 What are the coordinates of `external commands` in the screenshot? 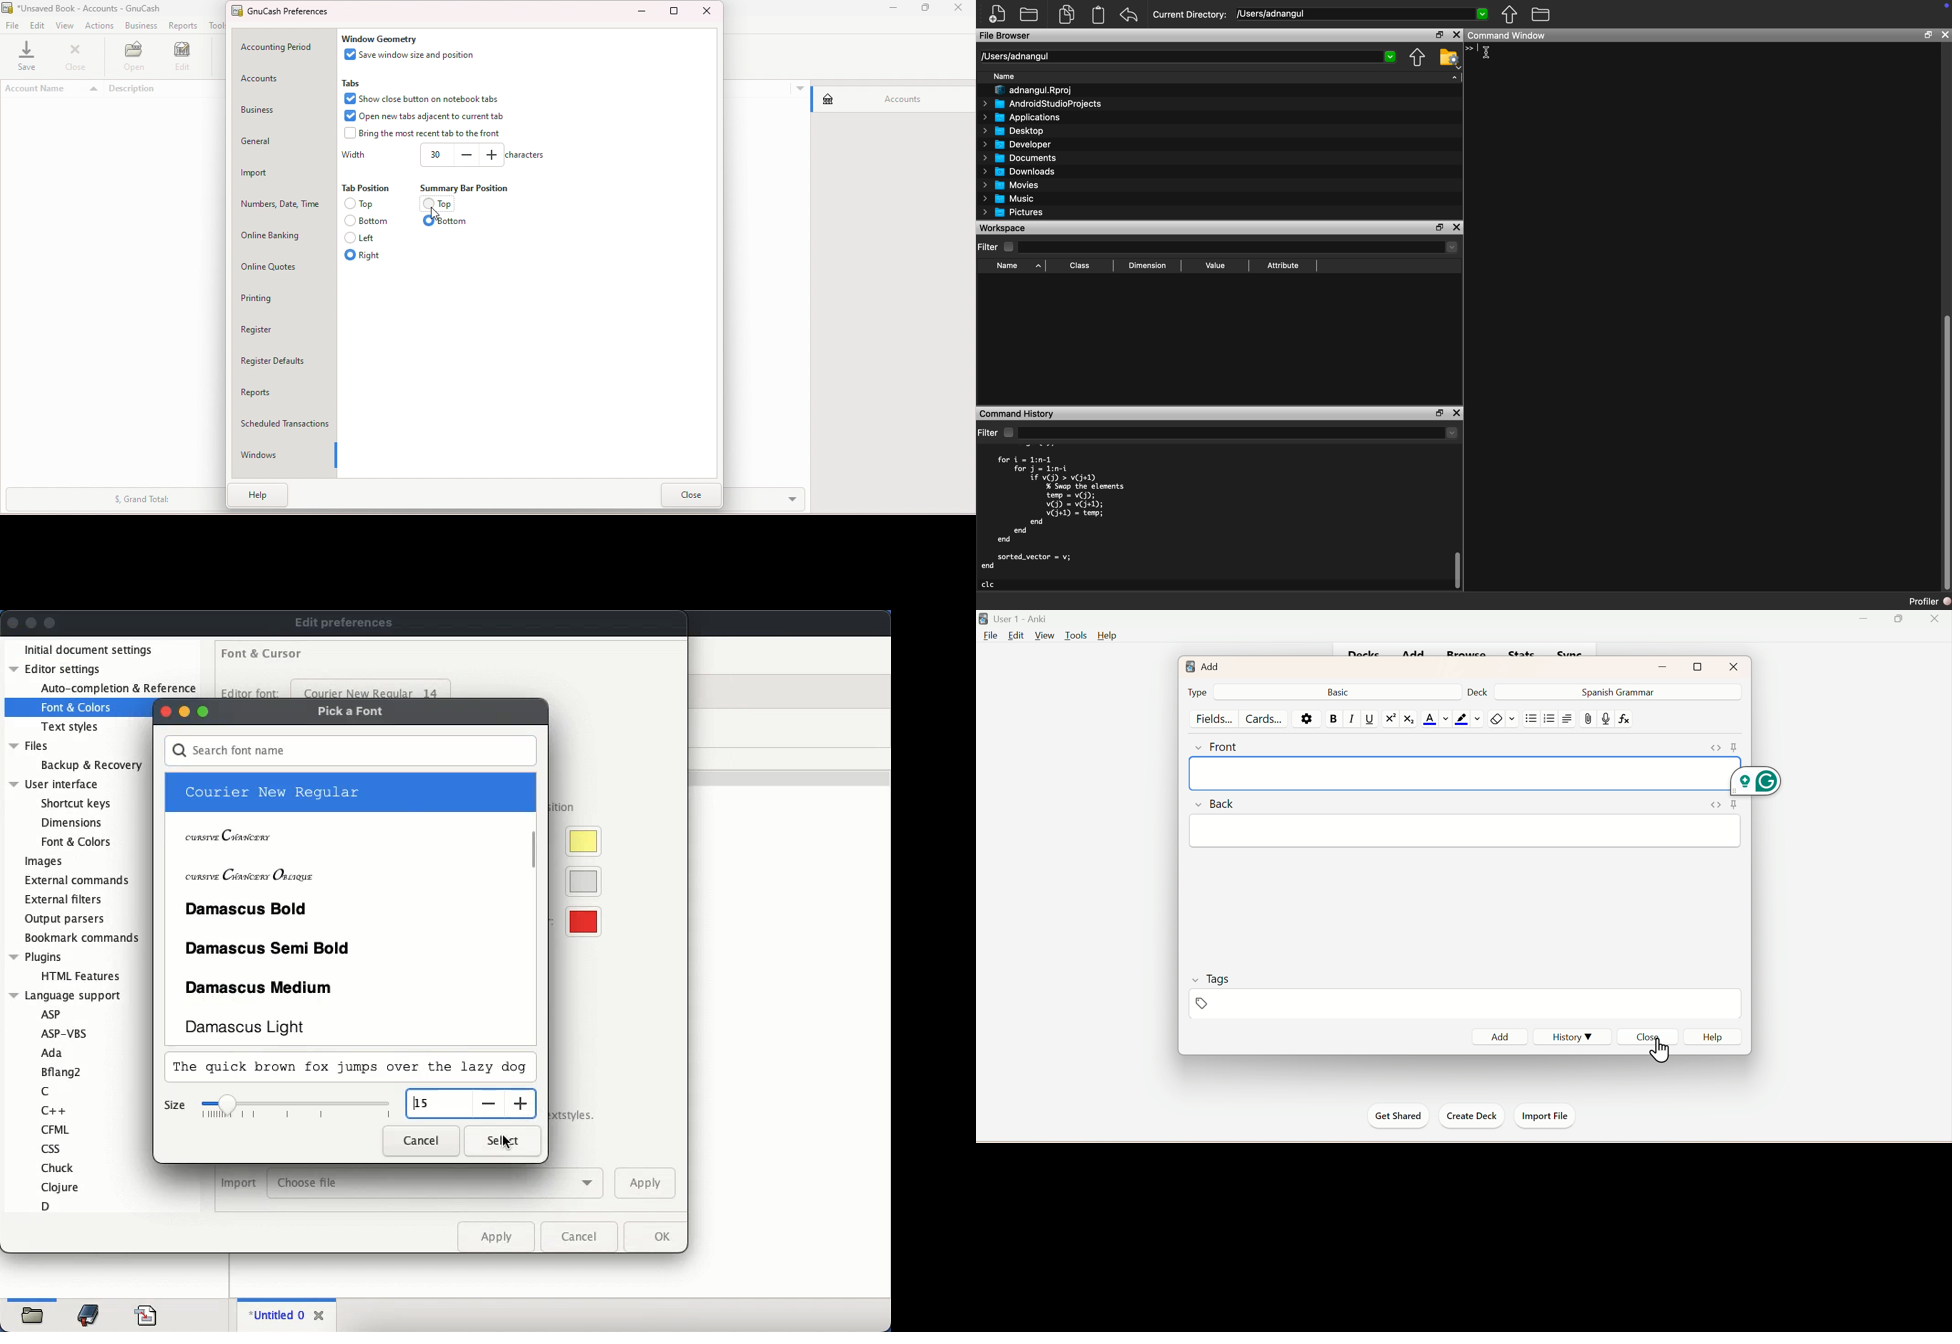 It's located at (80, 879).